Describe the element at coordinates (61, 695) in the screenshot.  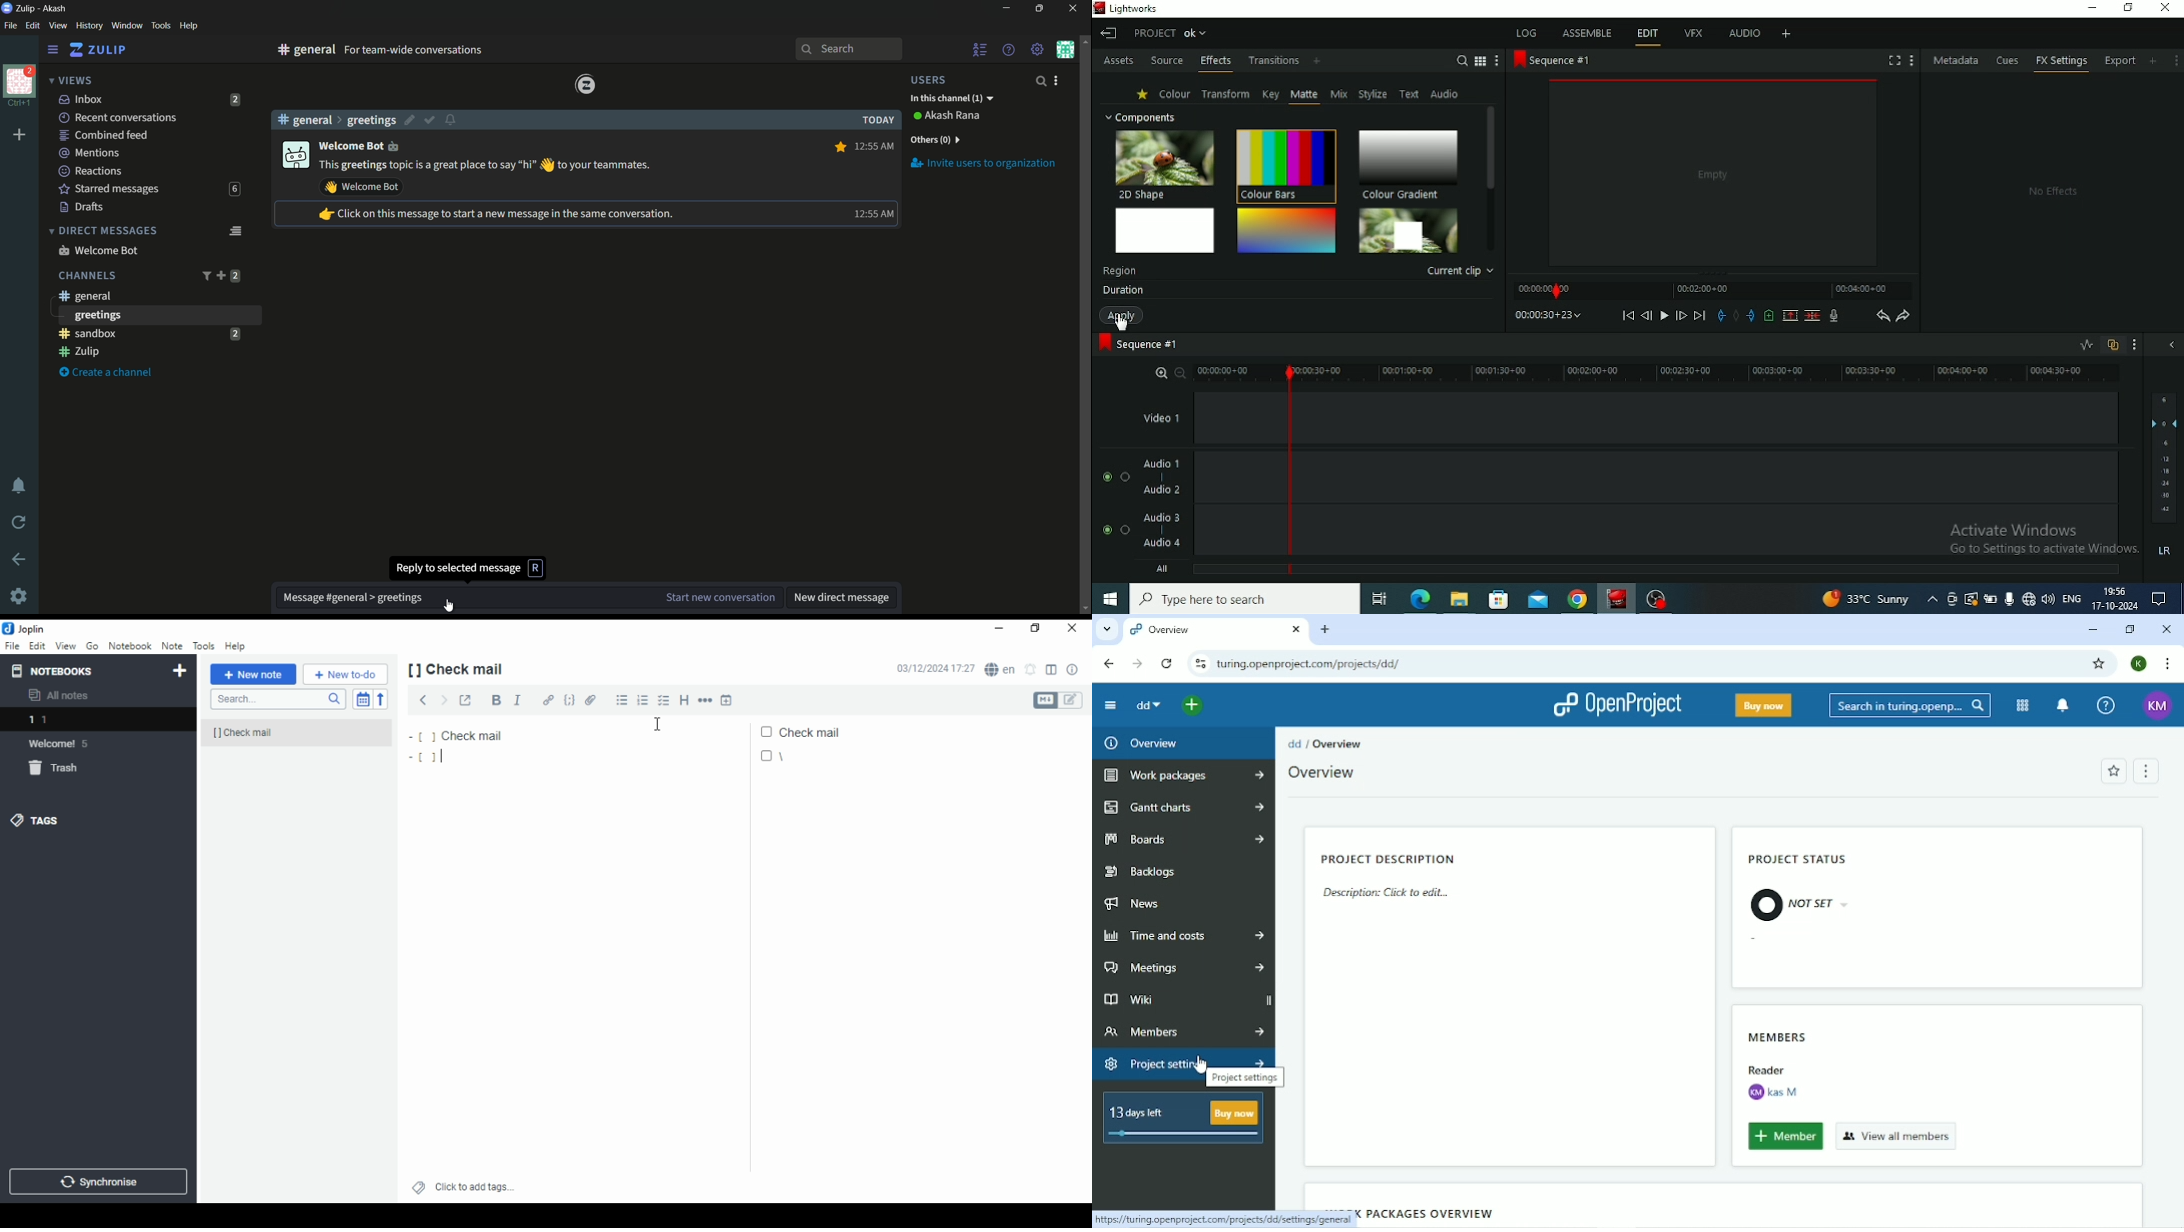
I see `all notes` at that location.